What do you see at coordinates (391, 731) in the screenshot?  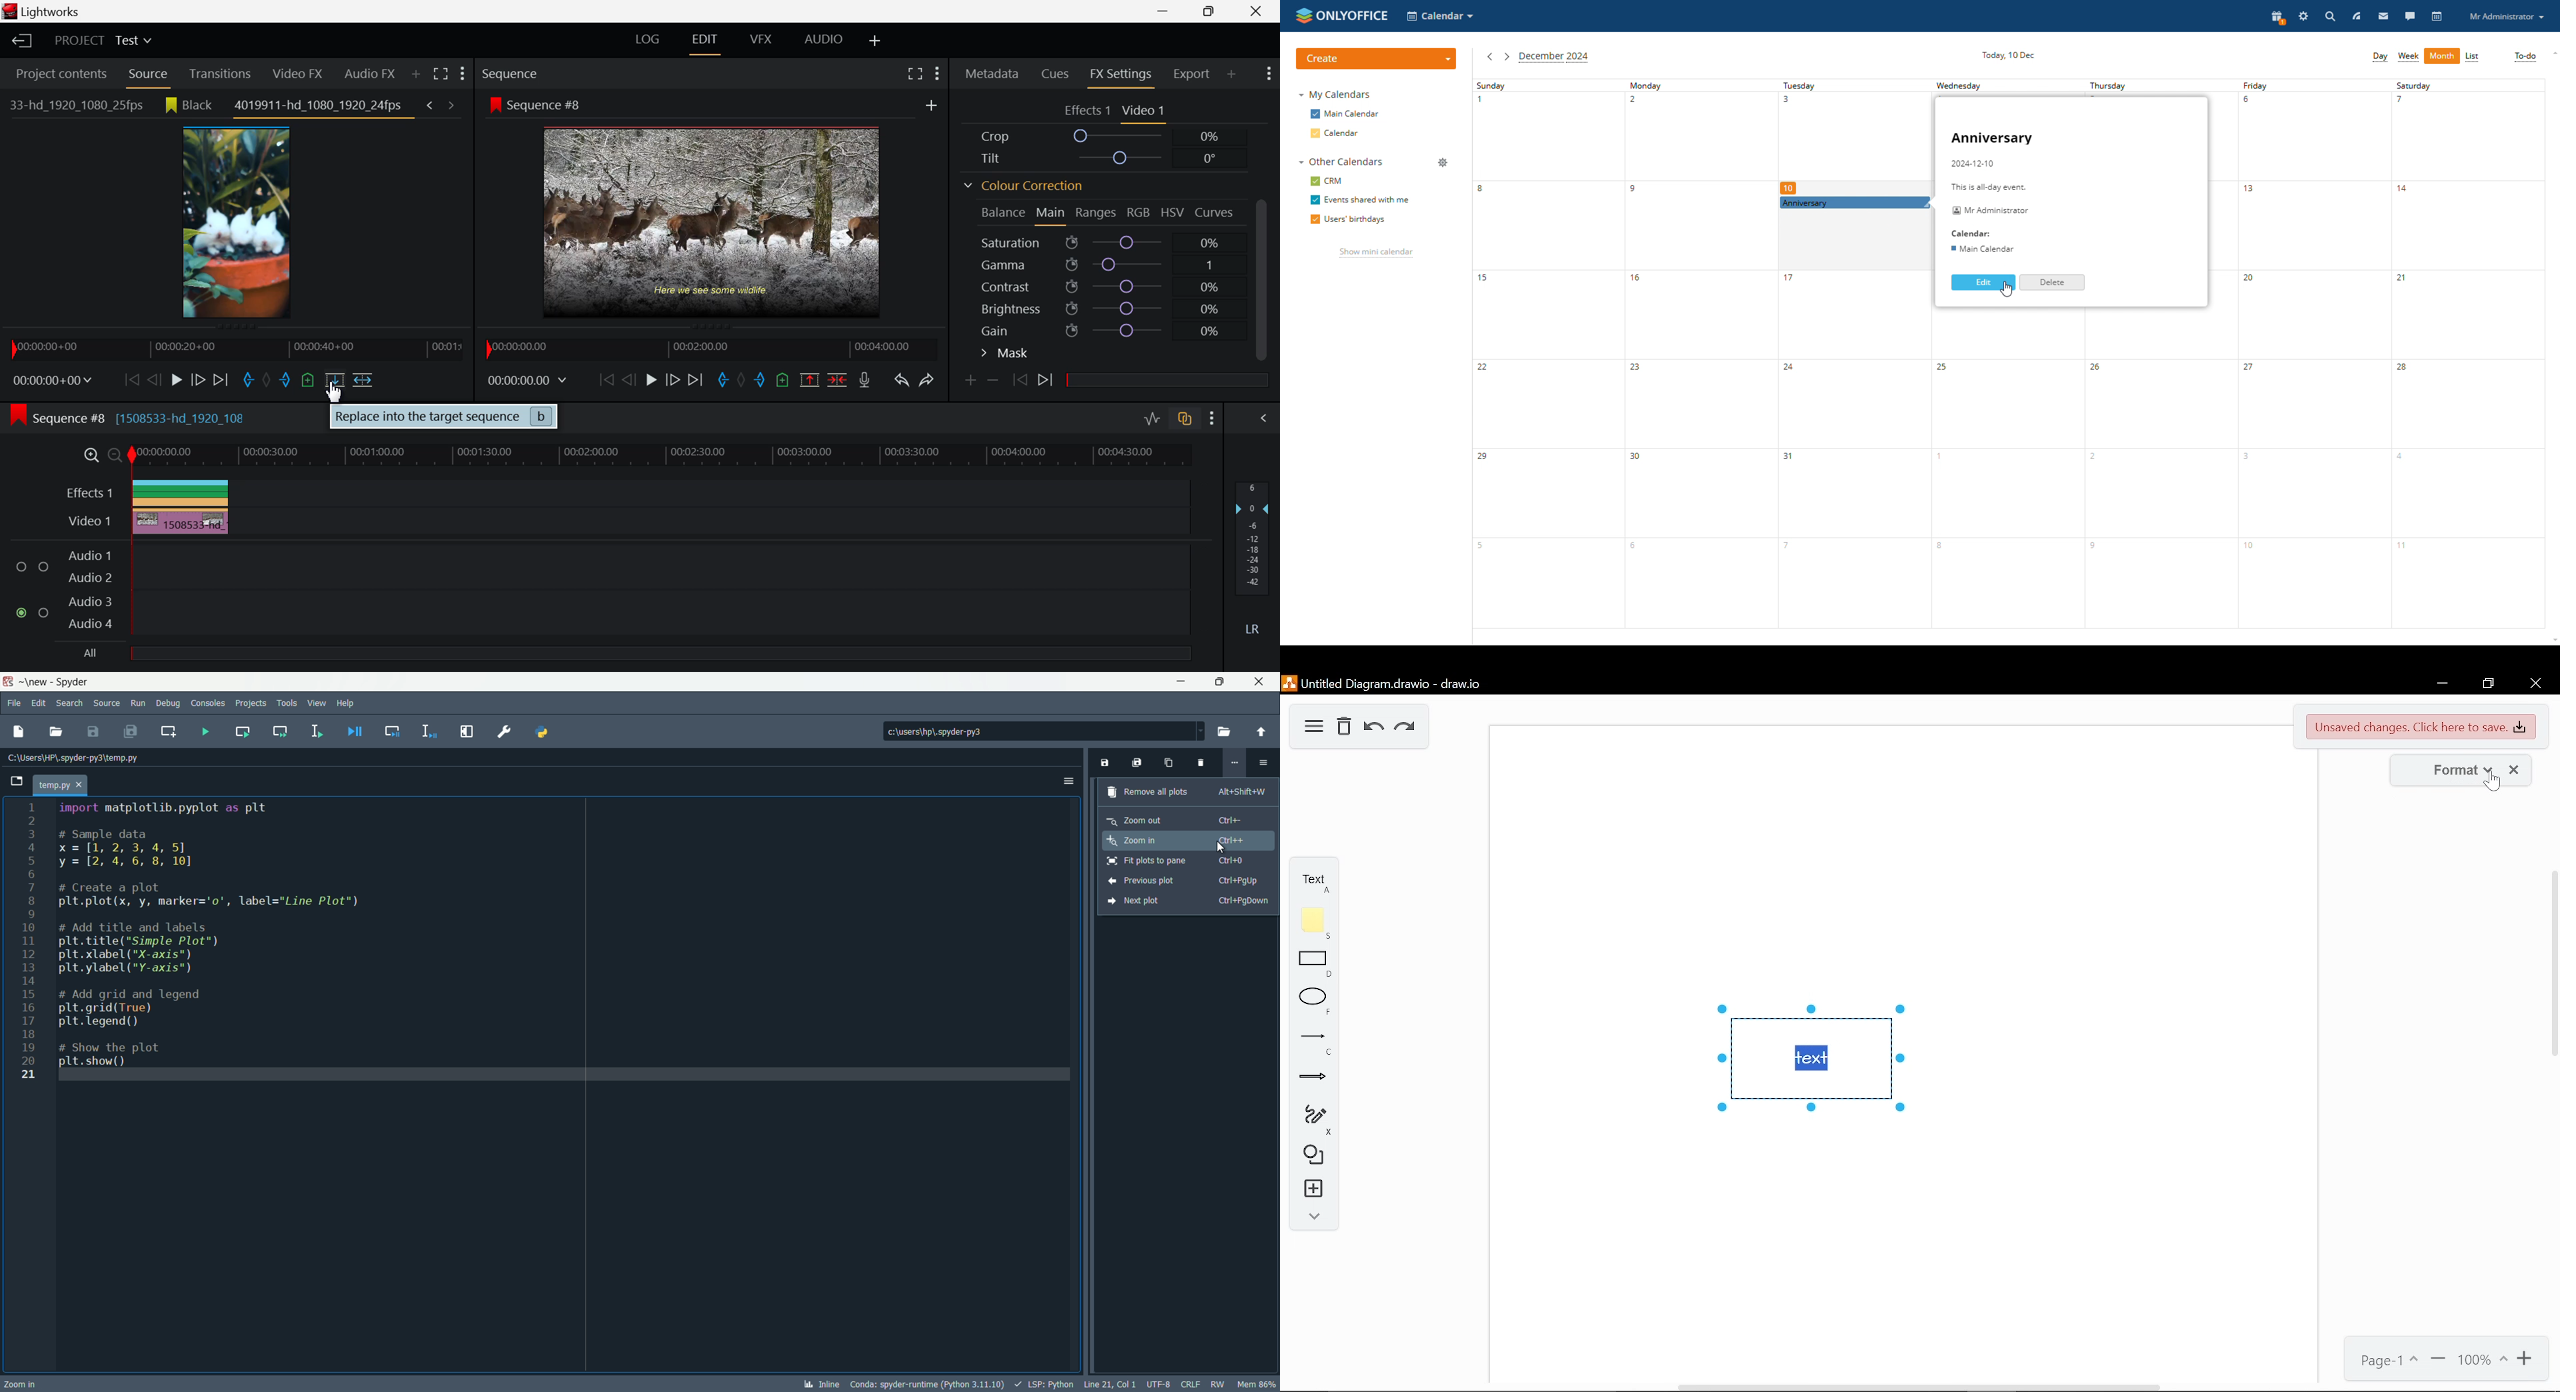 I see `debug cell` at bounding box center [391, 731].